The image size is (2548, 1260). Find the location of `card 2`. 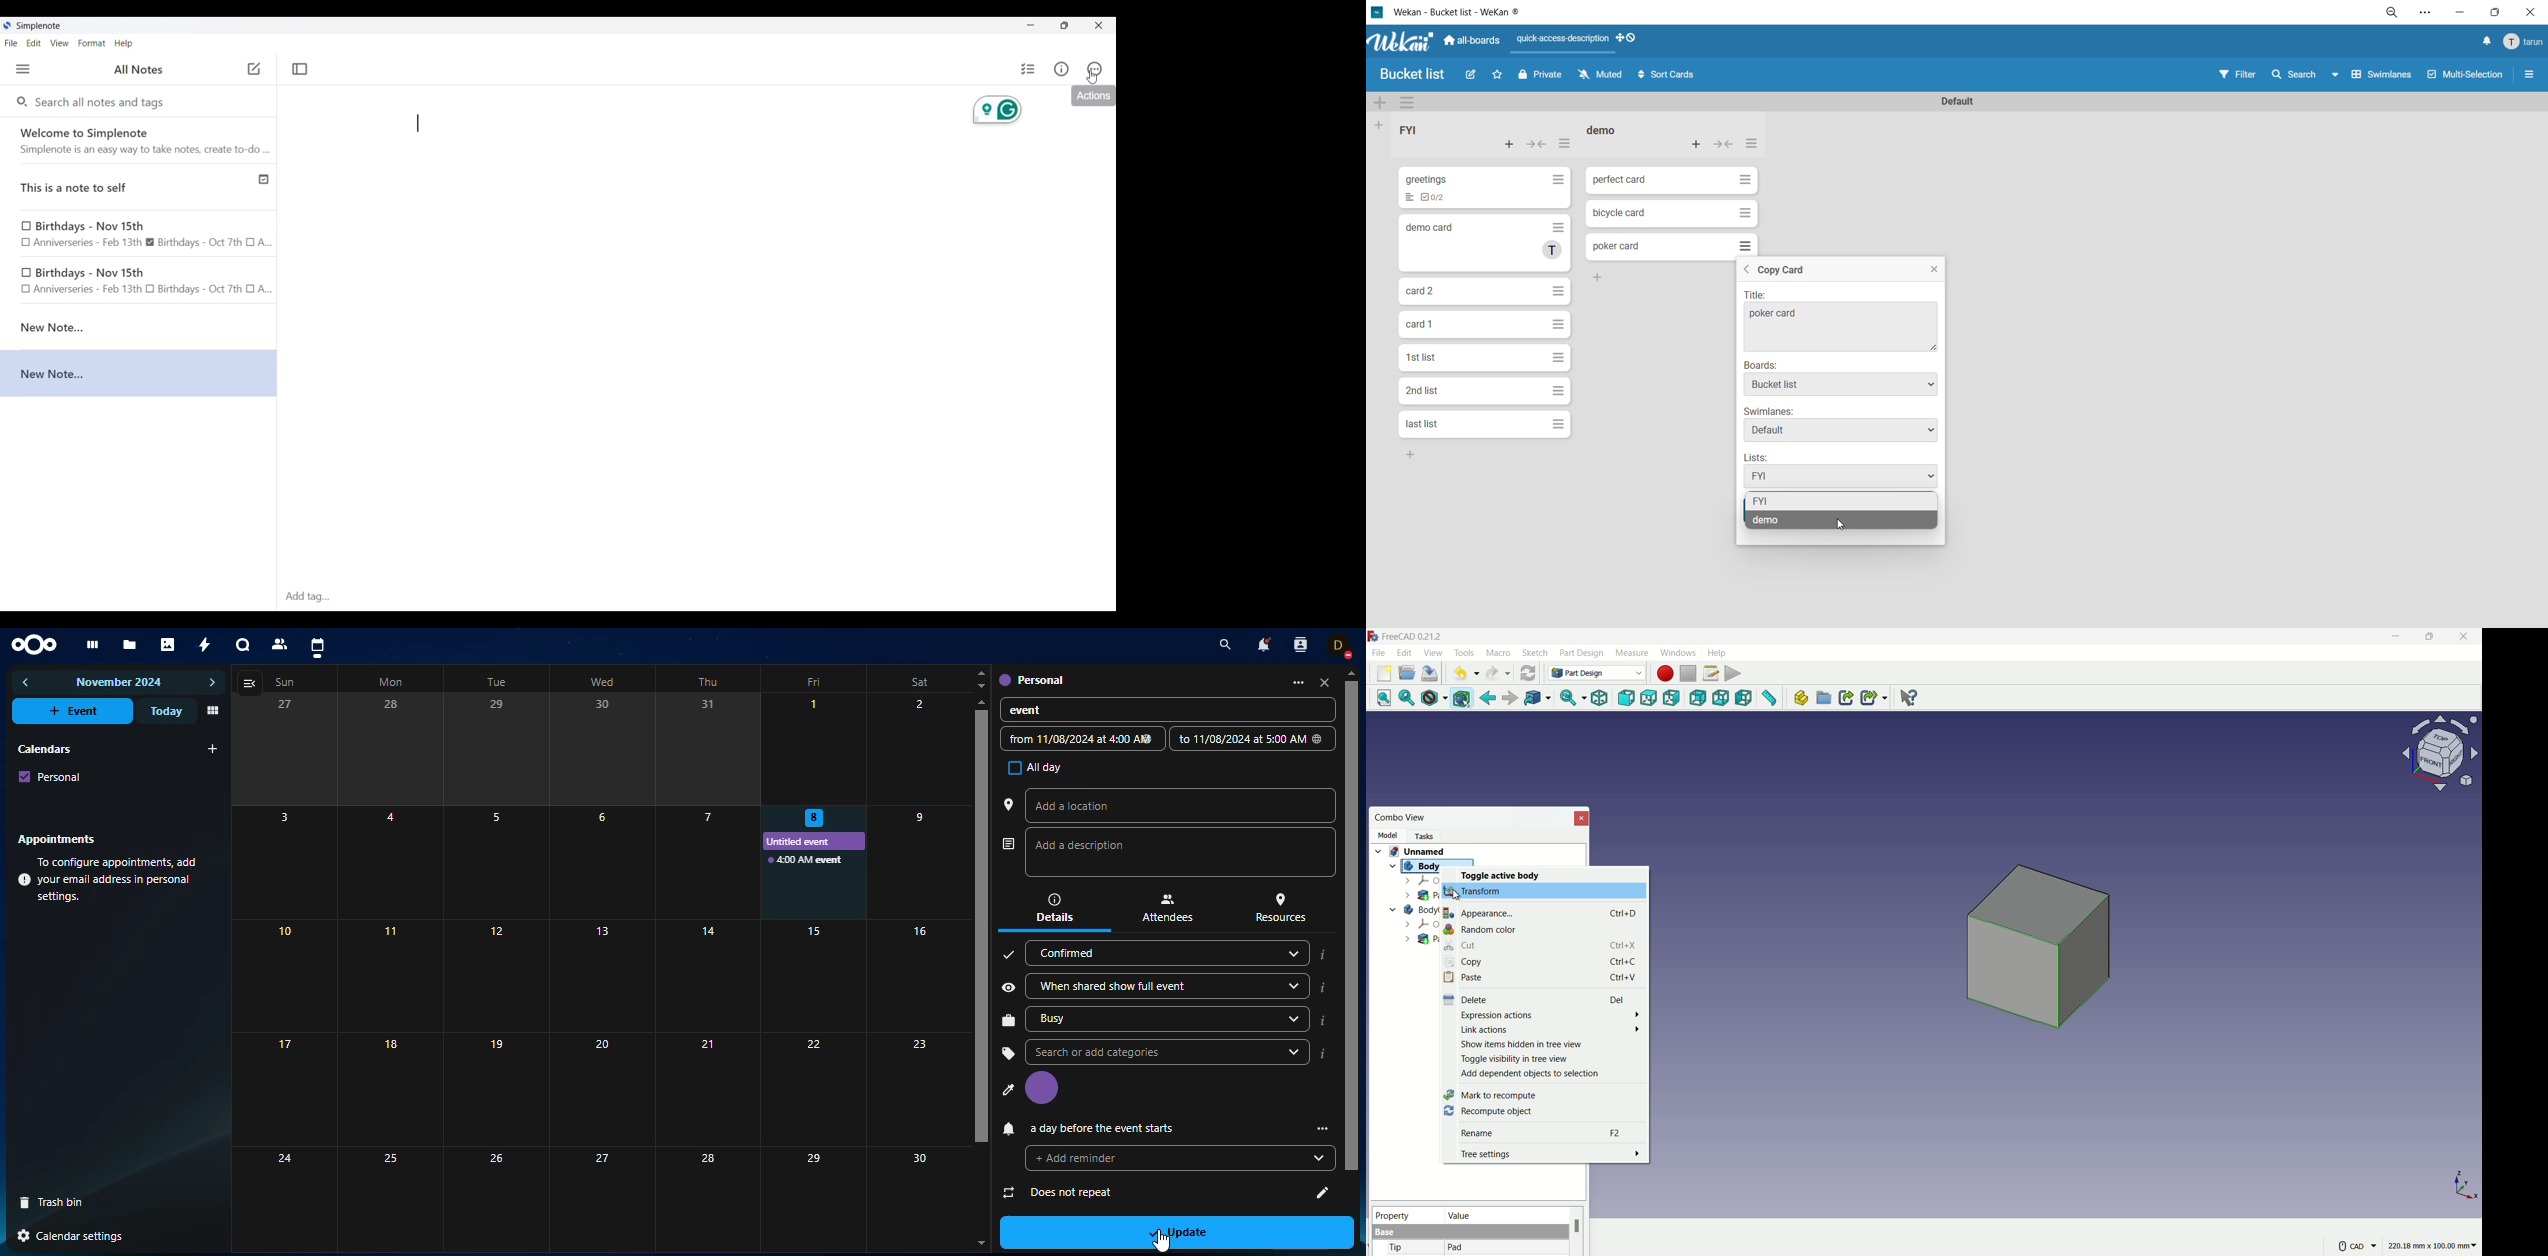

card 2 is located at coordinates (1421, 291).